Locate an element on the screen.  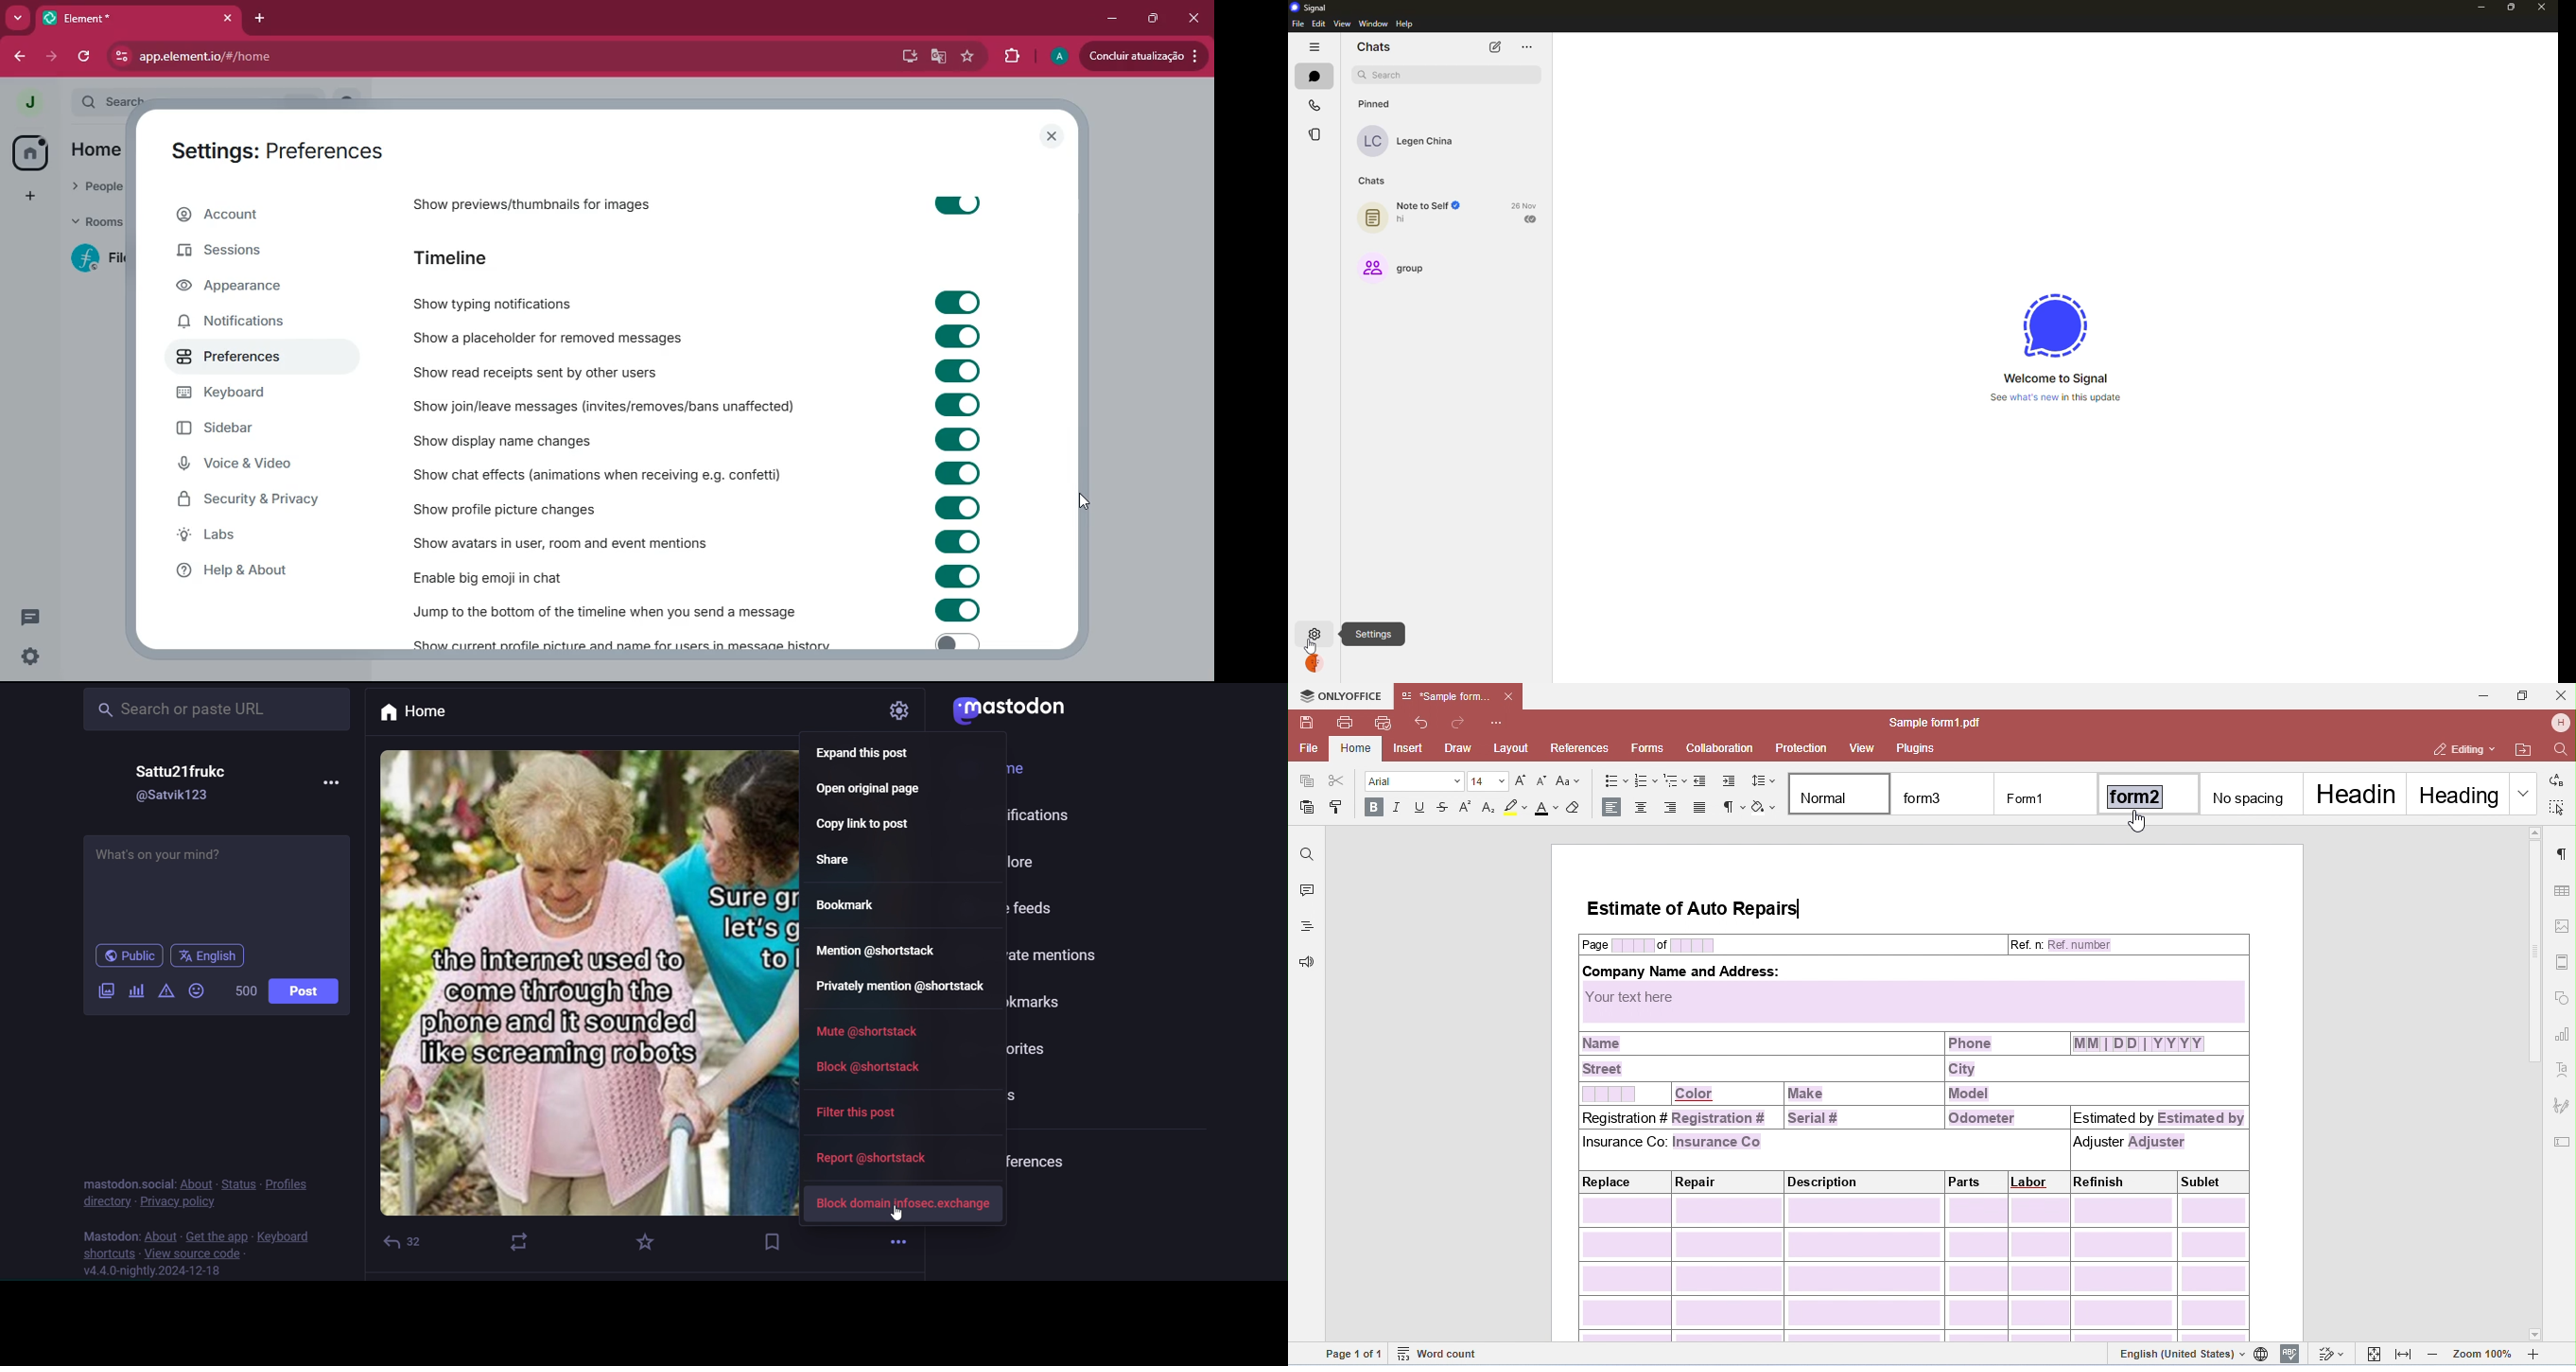
mute is located at coordinates (867, 1032).